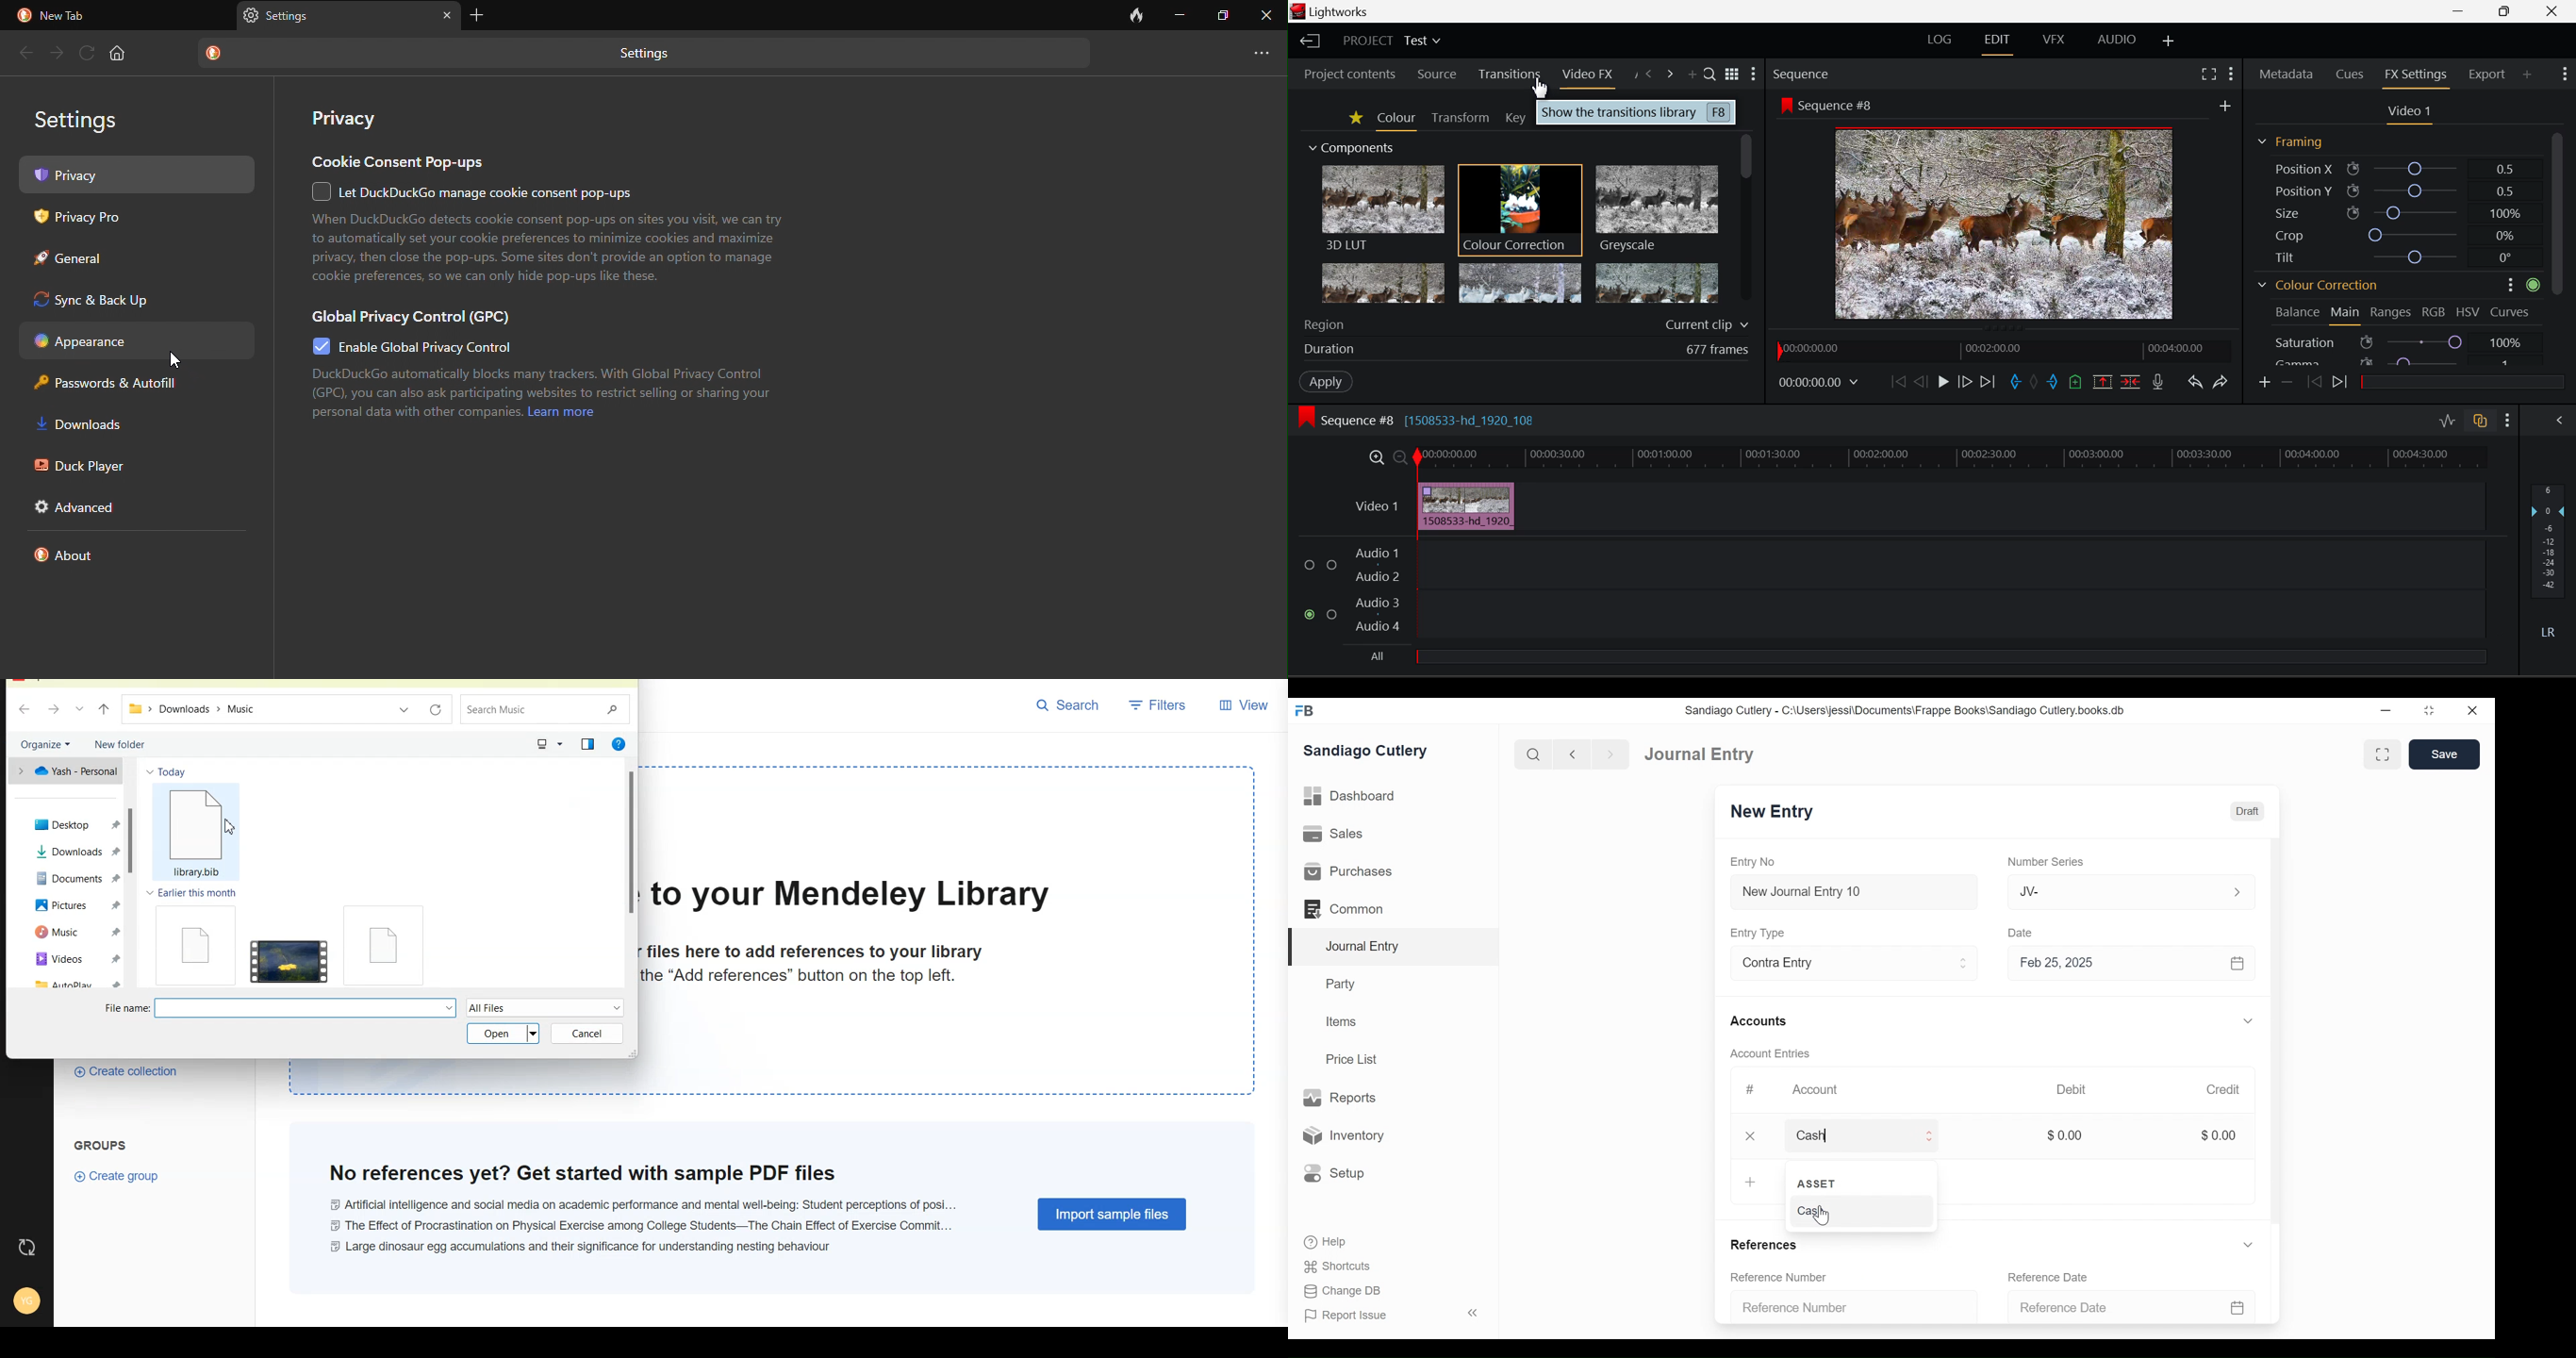  What do you see at coordinates (1414, 420) in the screenshot?
I see `Sequence #8 Editing Section` at bounding box center [1414, 420].